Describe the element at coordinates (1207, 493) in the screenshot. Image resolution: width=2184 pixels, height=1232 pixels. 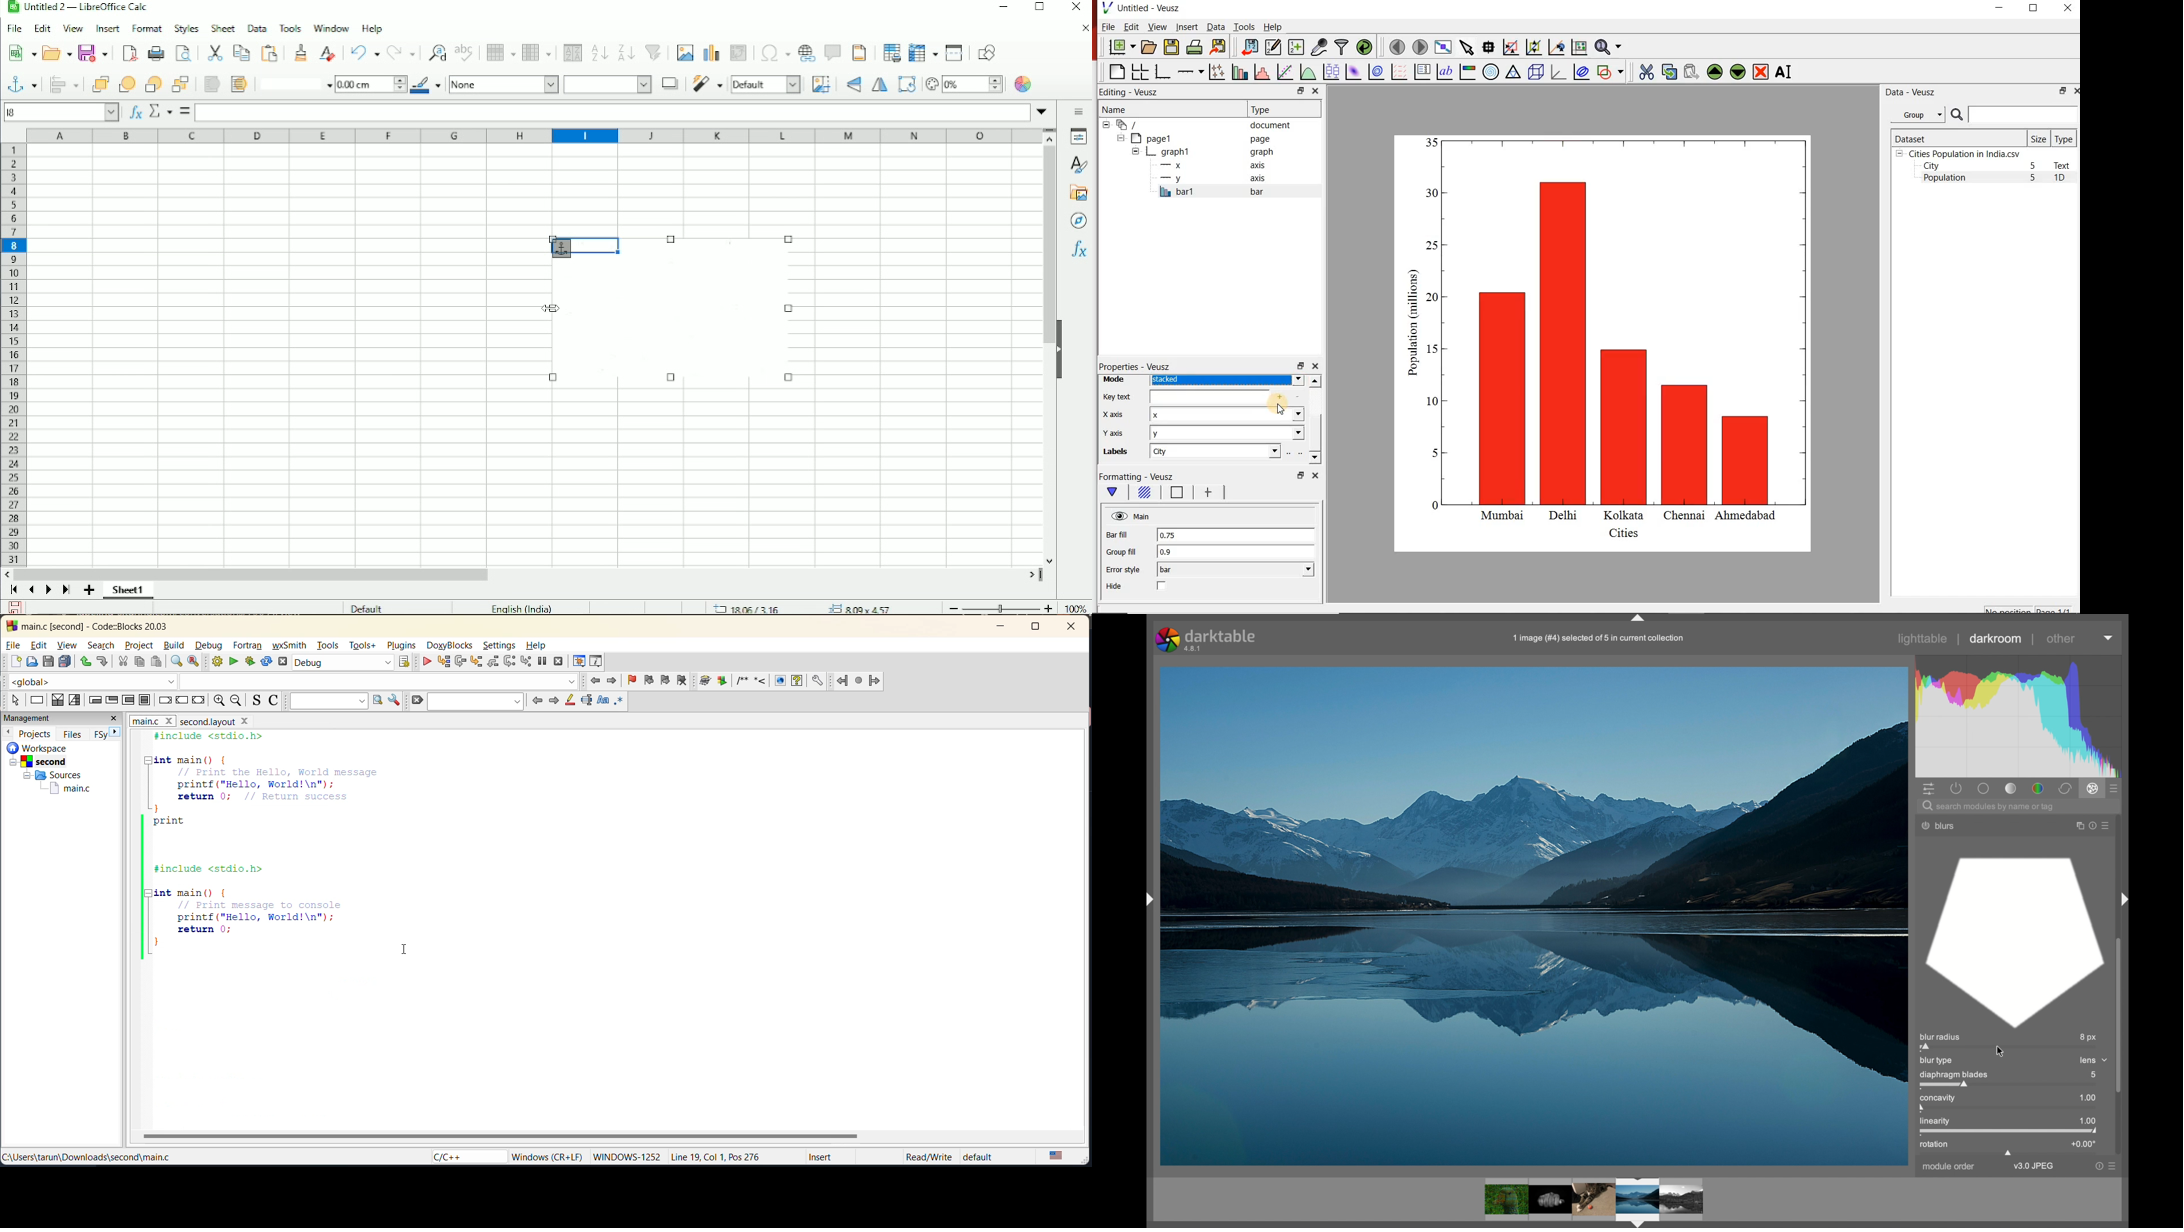
I see `Error bar line` at that location.